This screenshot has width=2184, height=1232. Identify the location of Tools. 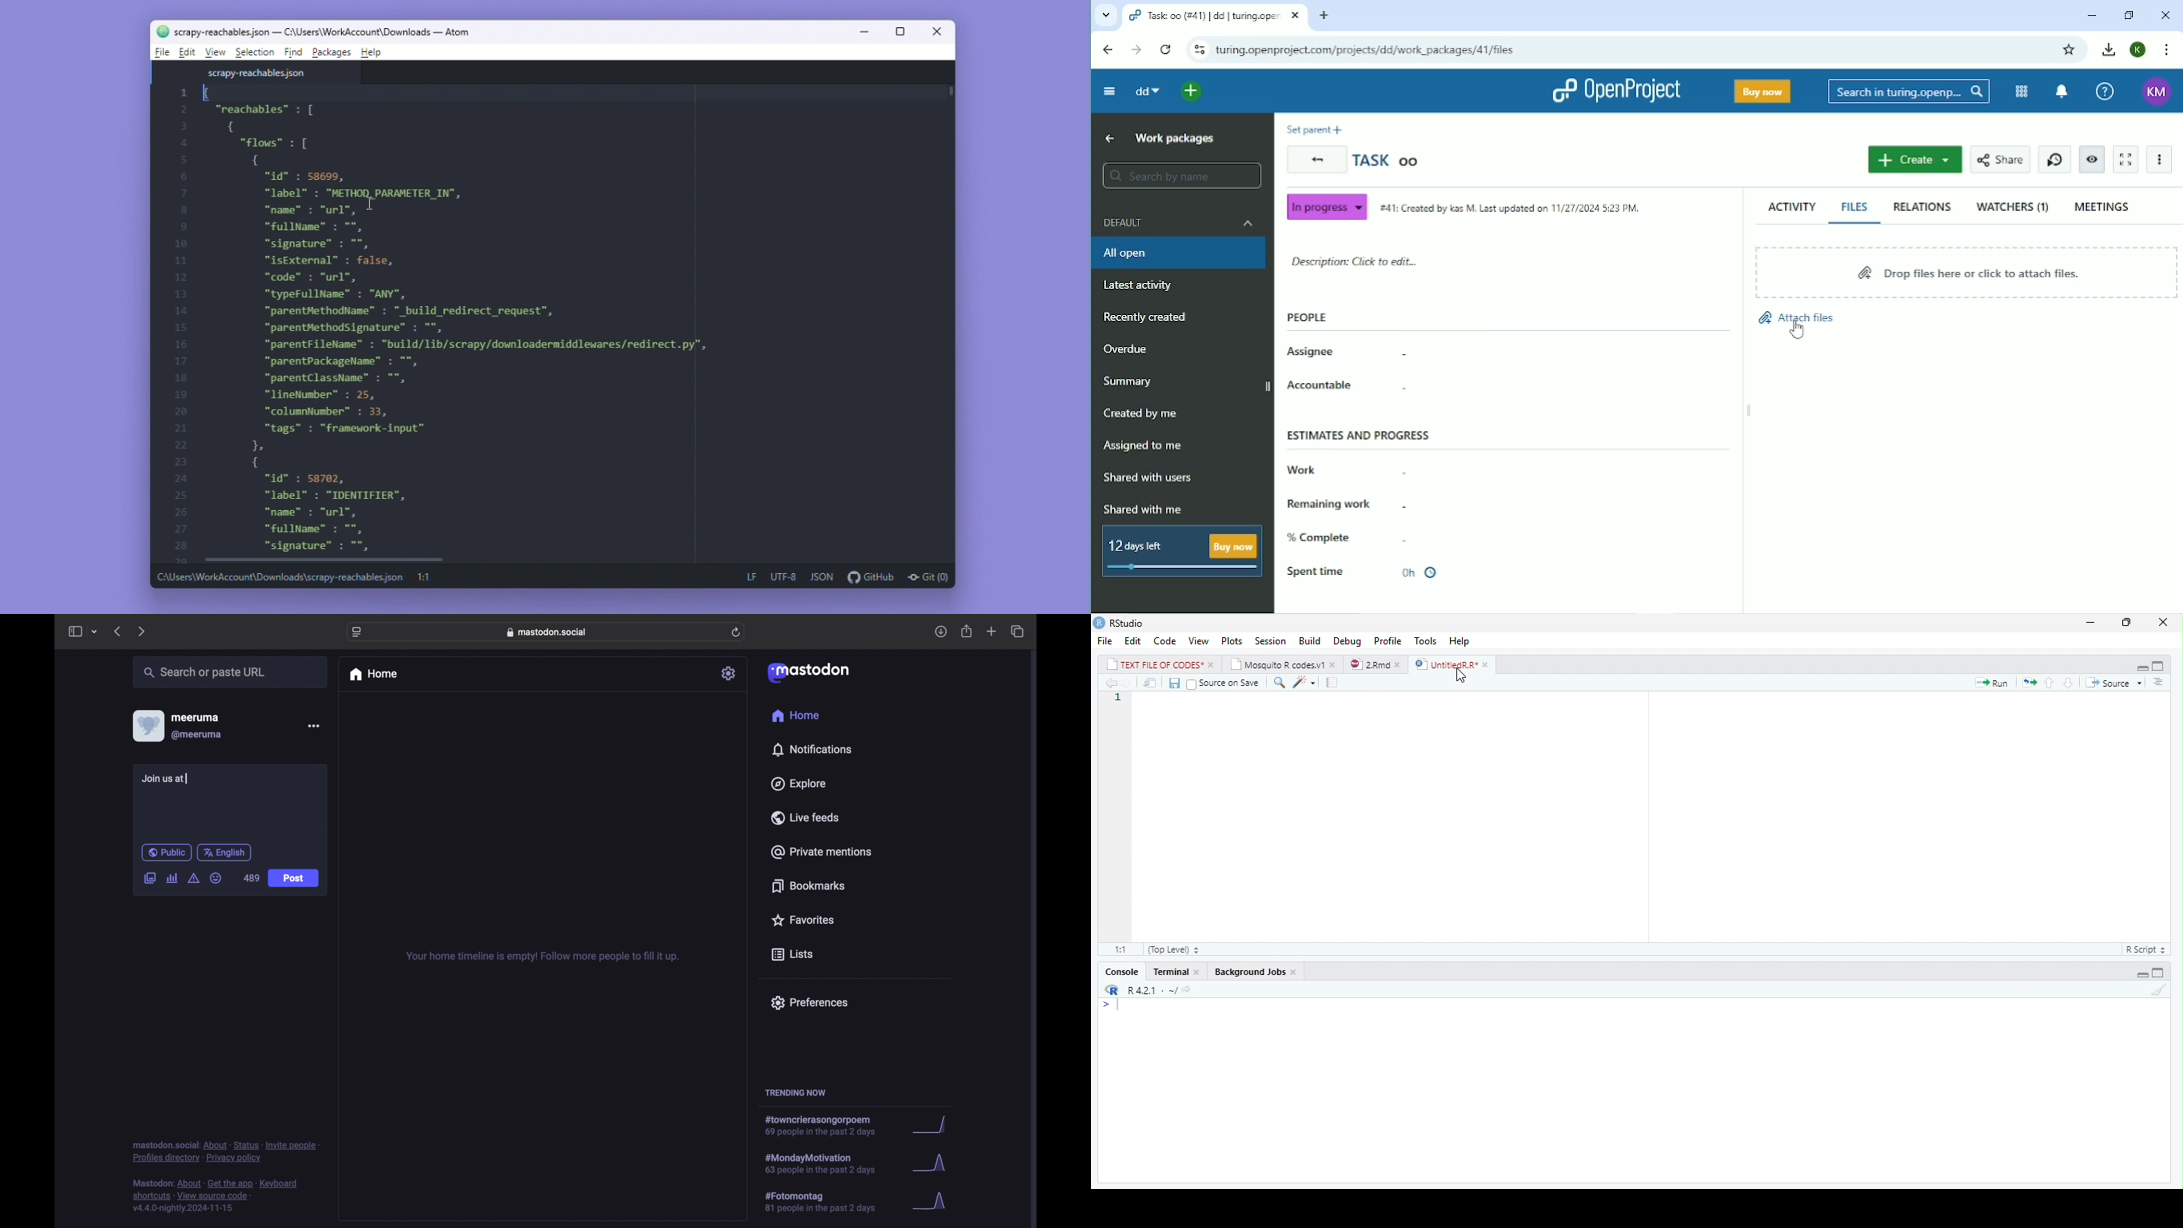
(1428, 640).